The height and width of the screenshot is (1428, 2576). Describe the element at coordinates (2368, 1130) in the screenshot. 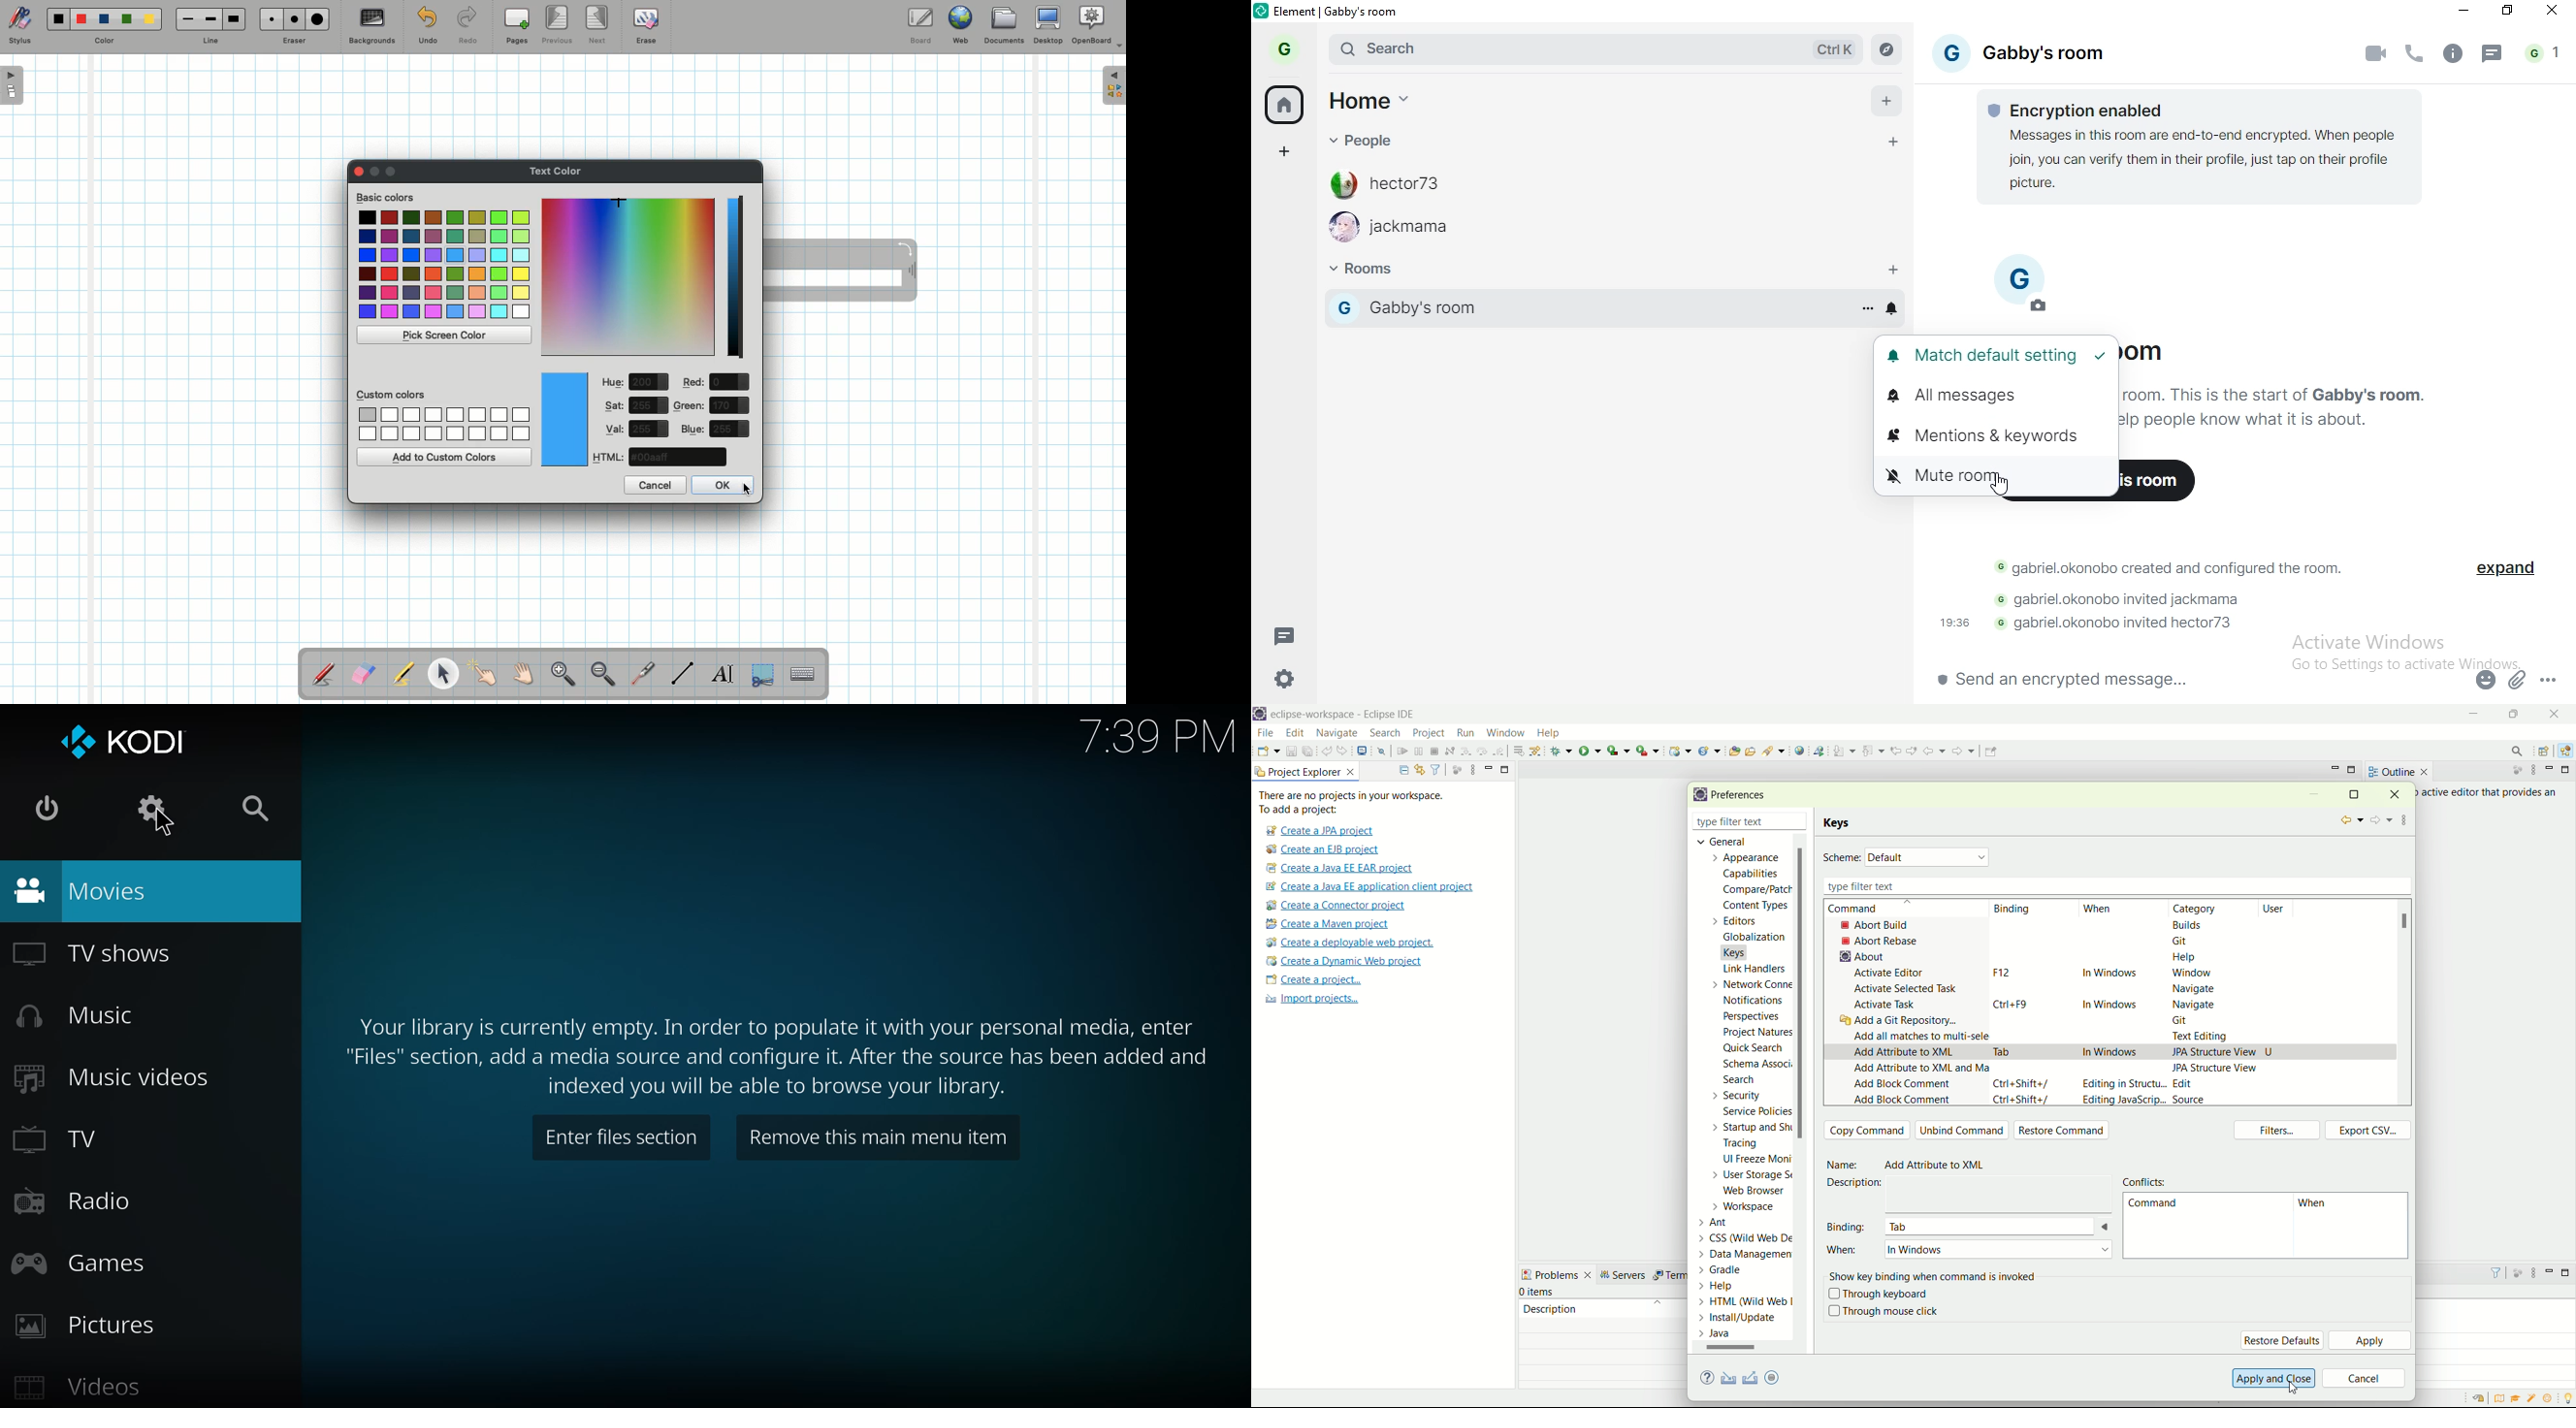

I see `export CSV` at that location.